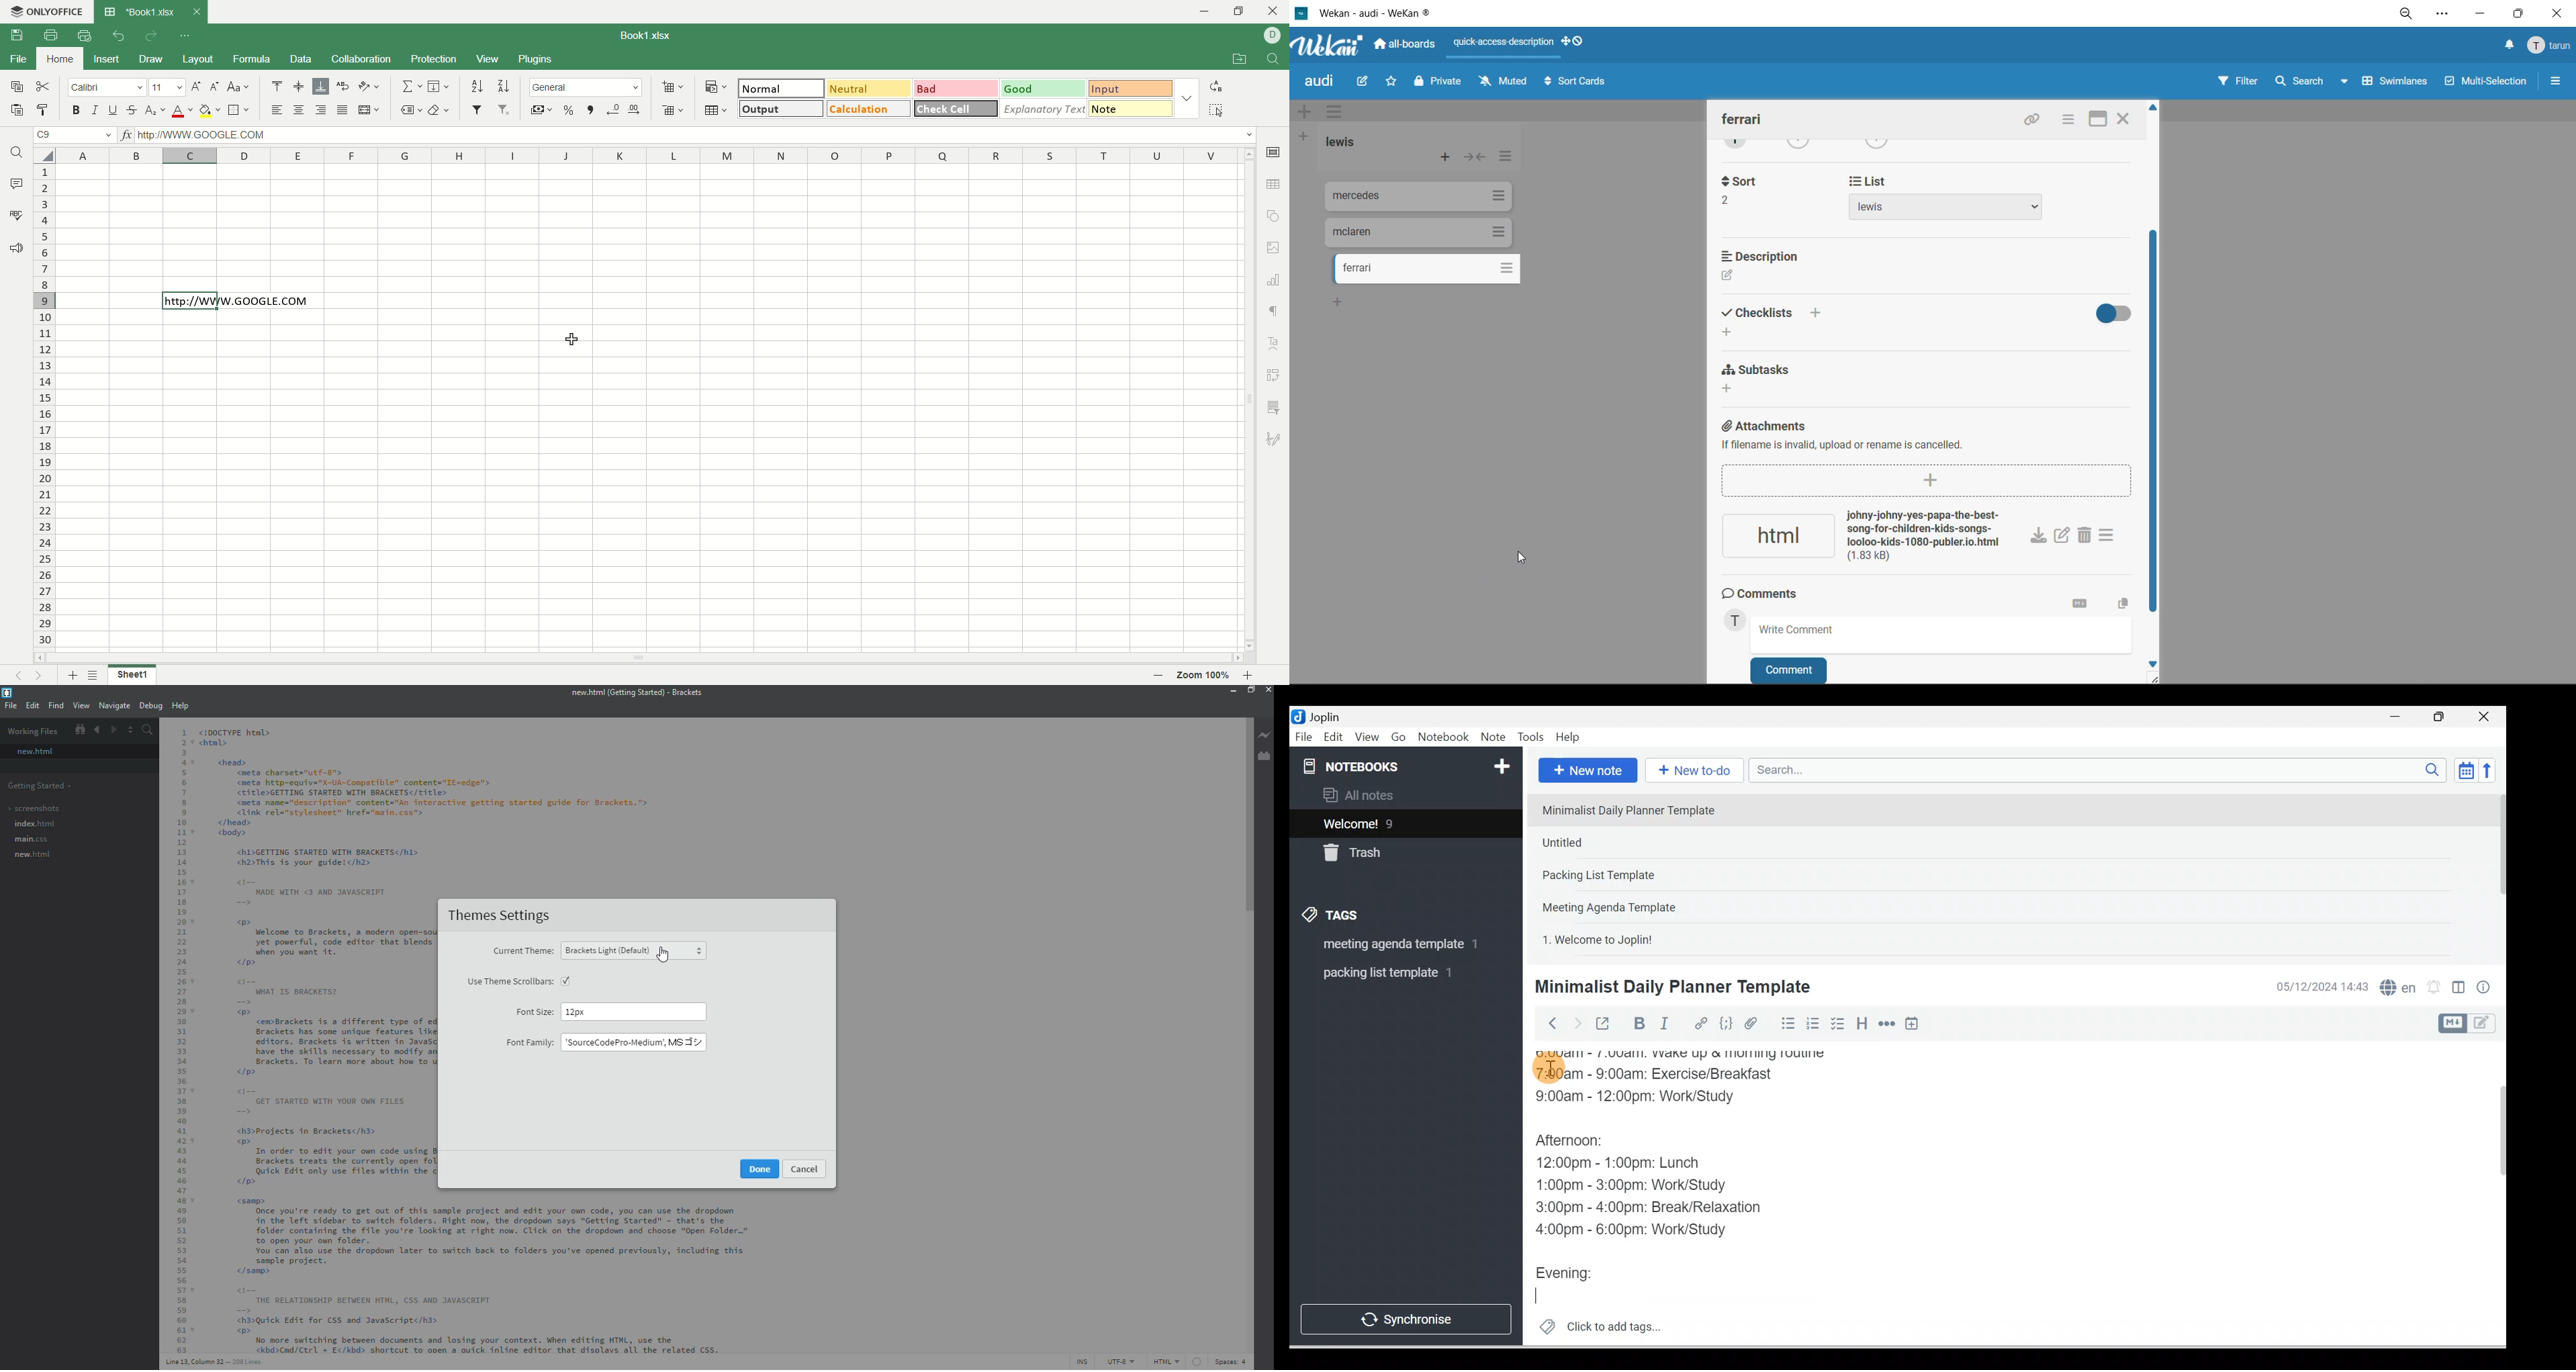 The image size is (2576, 1372). What do you see at coordinates (1391, 82) in the screenshot?
I see `star` at bounding box center [1391, 82].